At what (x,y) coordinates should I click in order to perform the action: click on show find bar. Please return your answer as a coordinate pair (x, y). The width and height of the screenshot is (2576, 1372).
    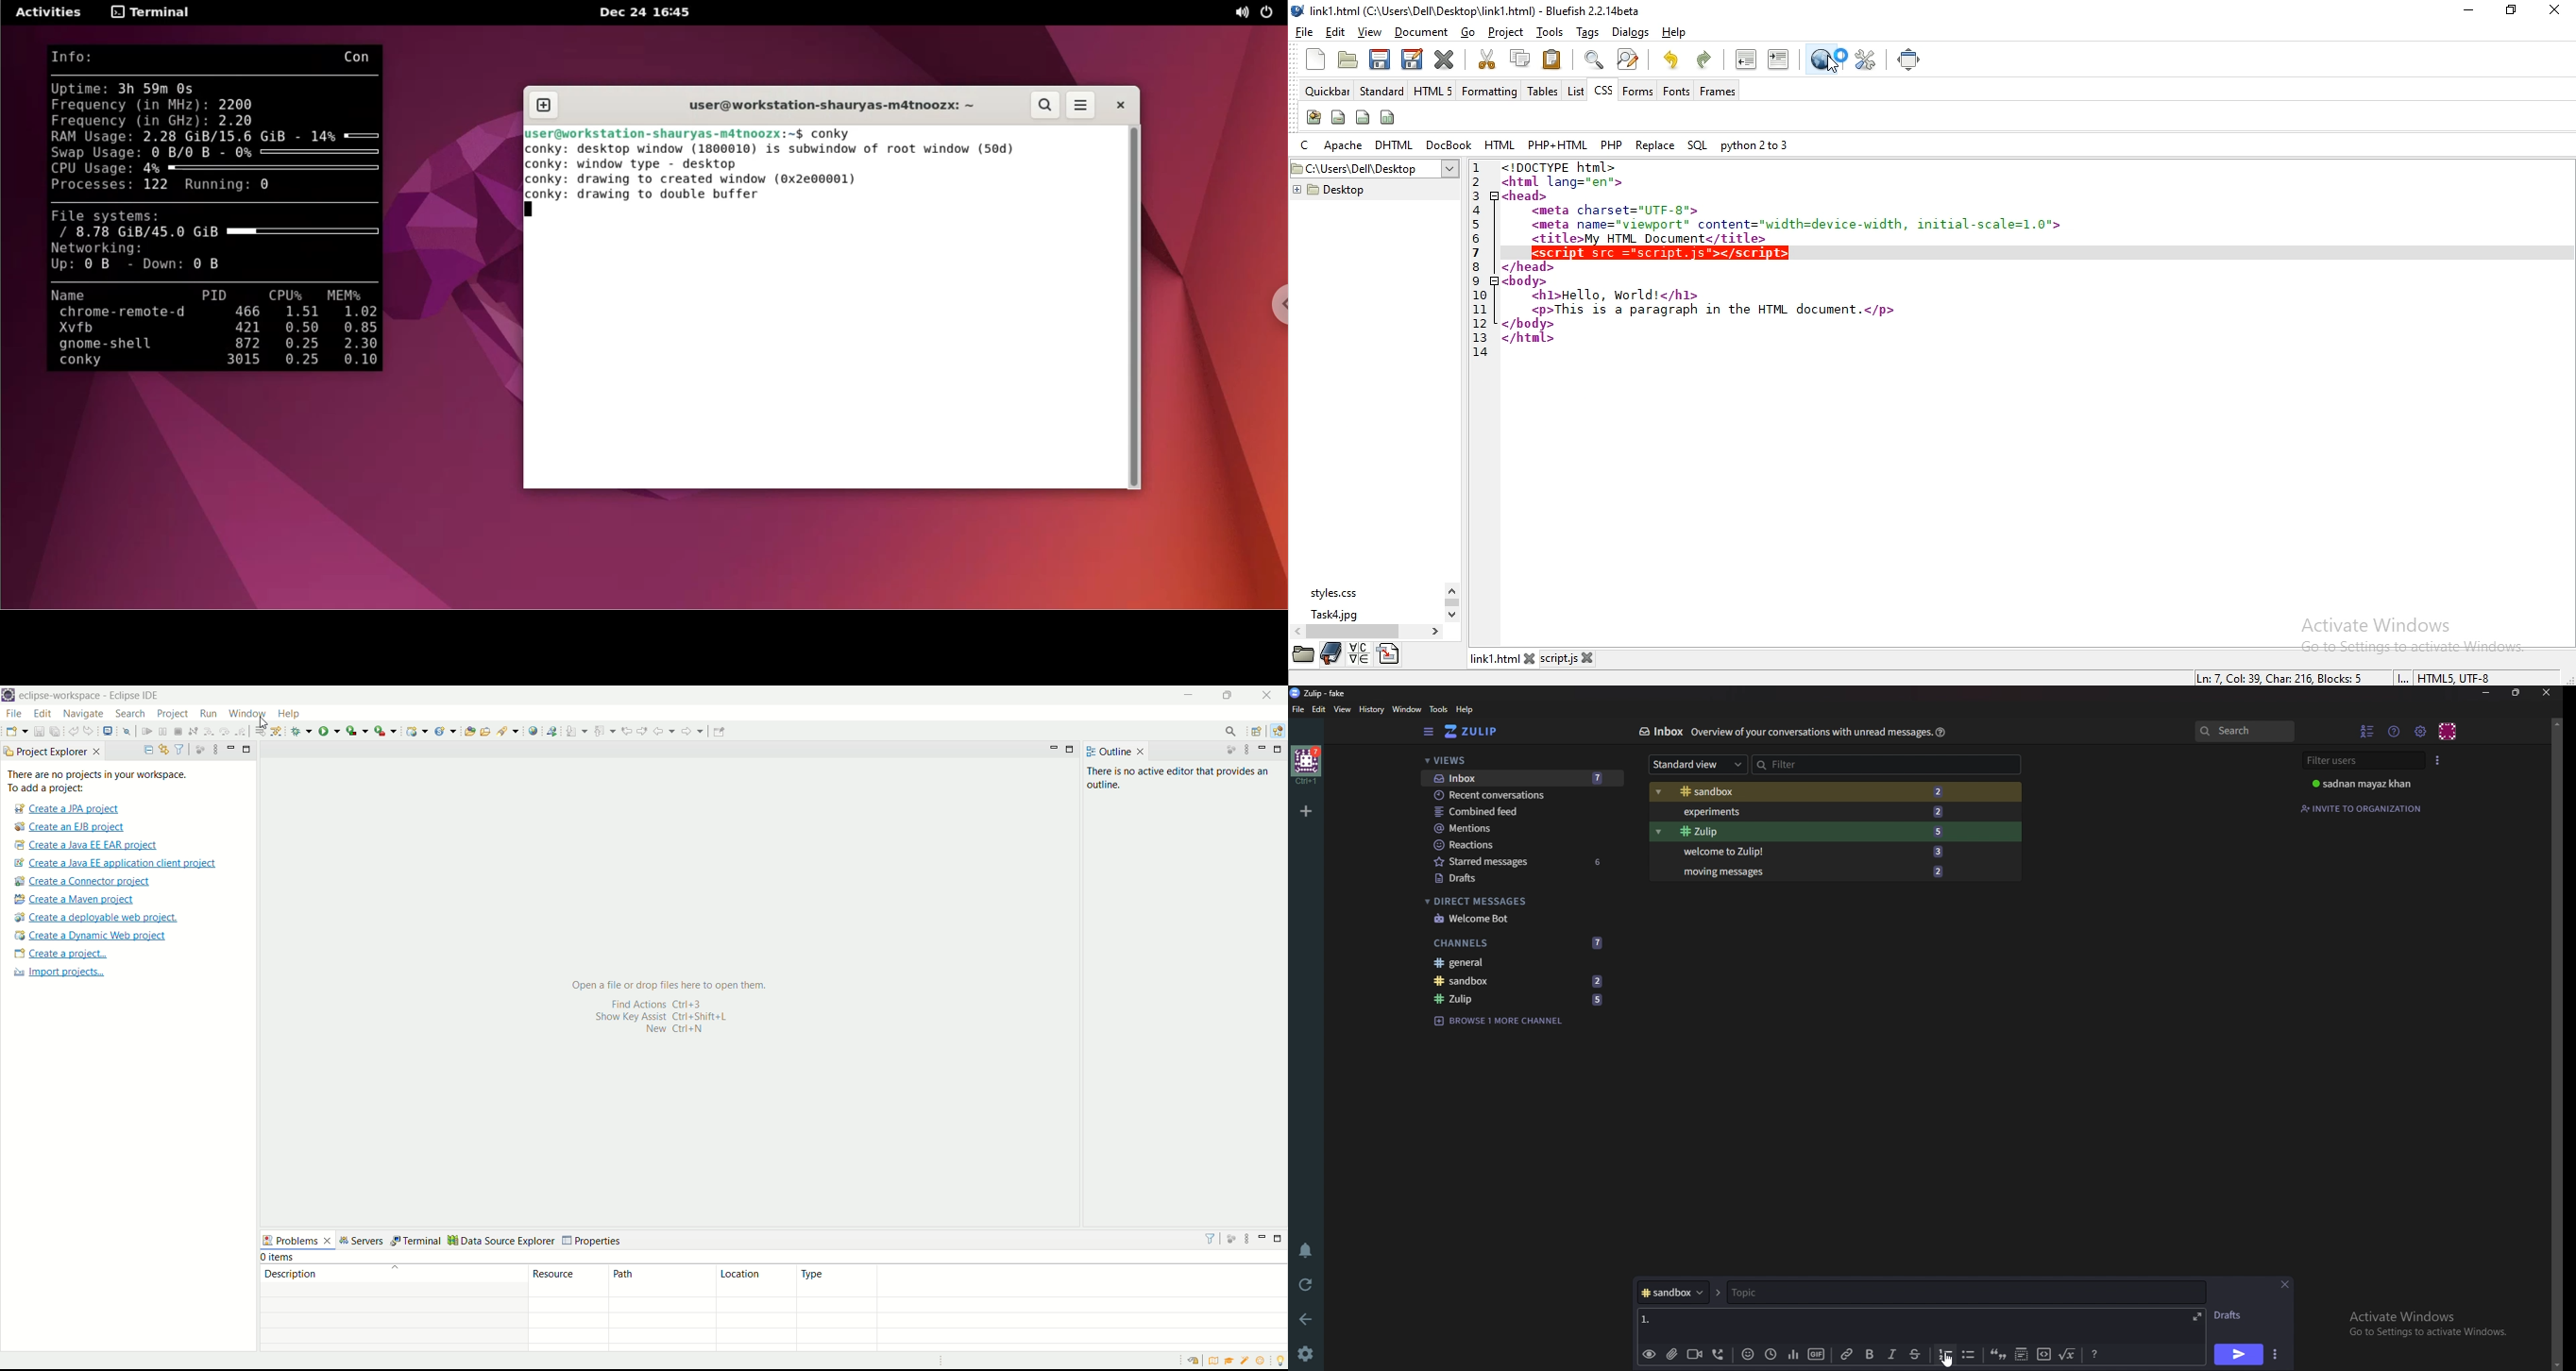
    Looking at the image, I should click on (1591, 59).